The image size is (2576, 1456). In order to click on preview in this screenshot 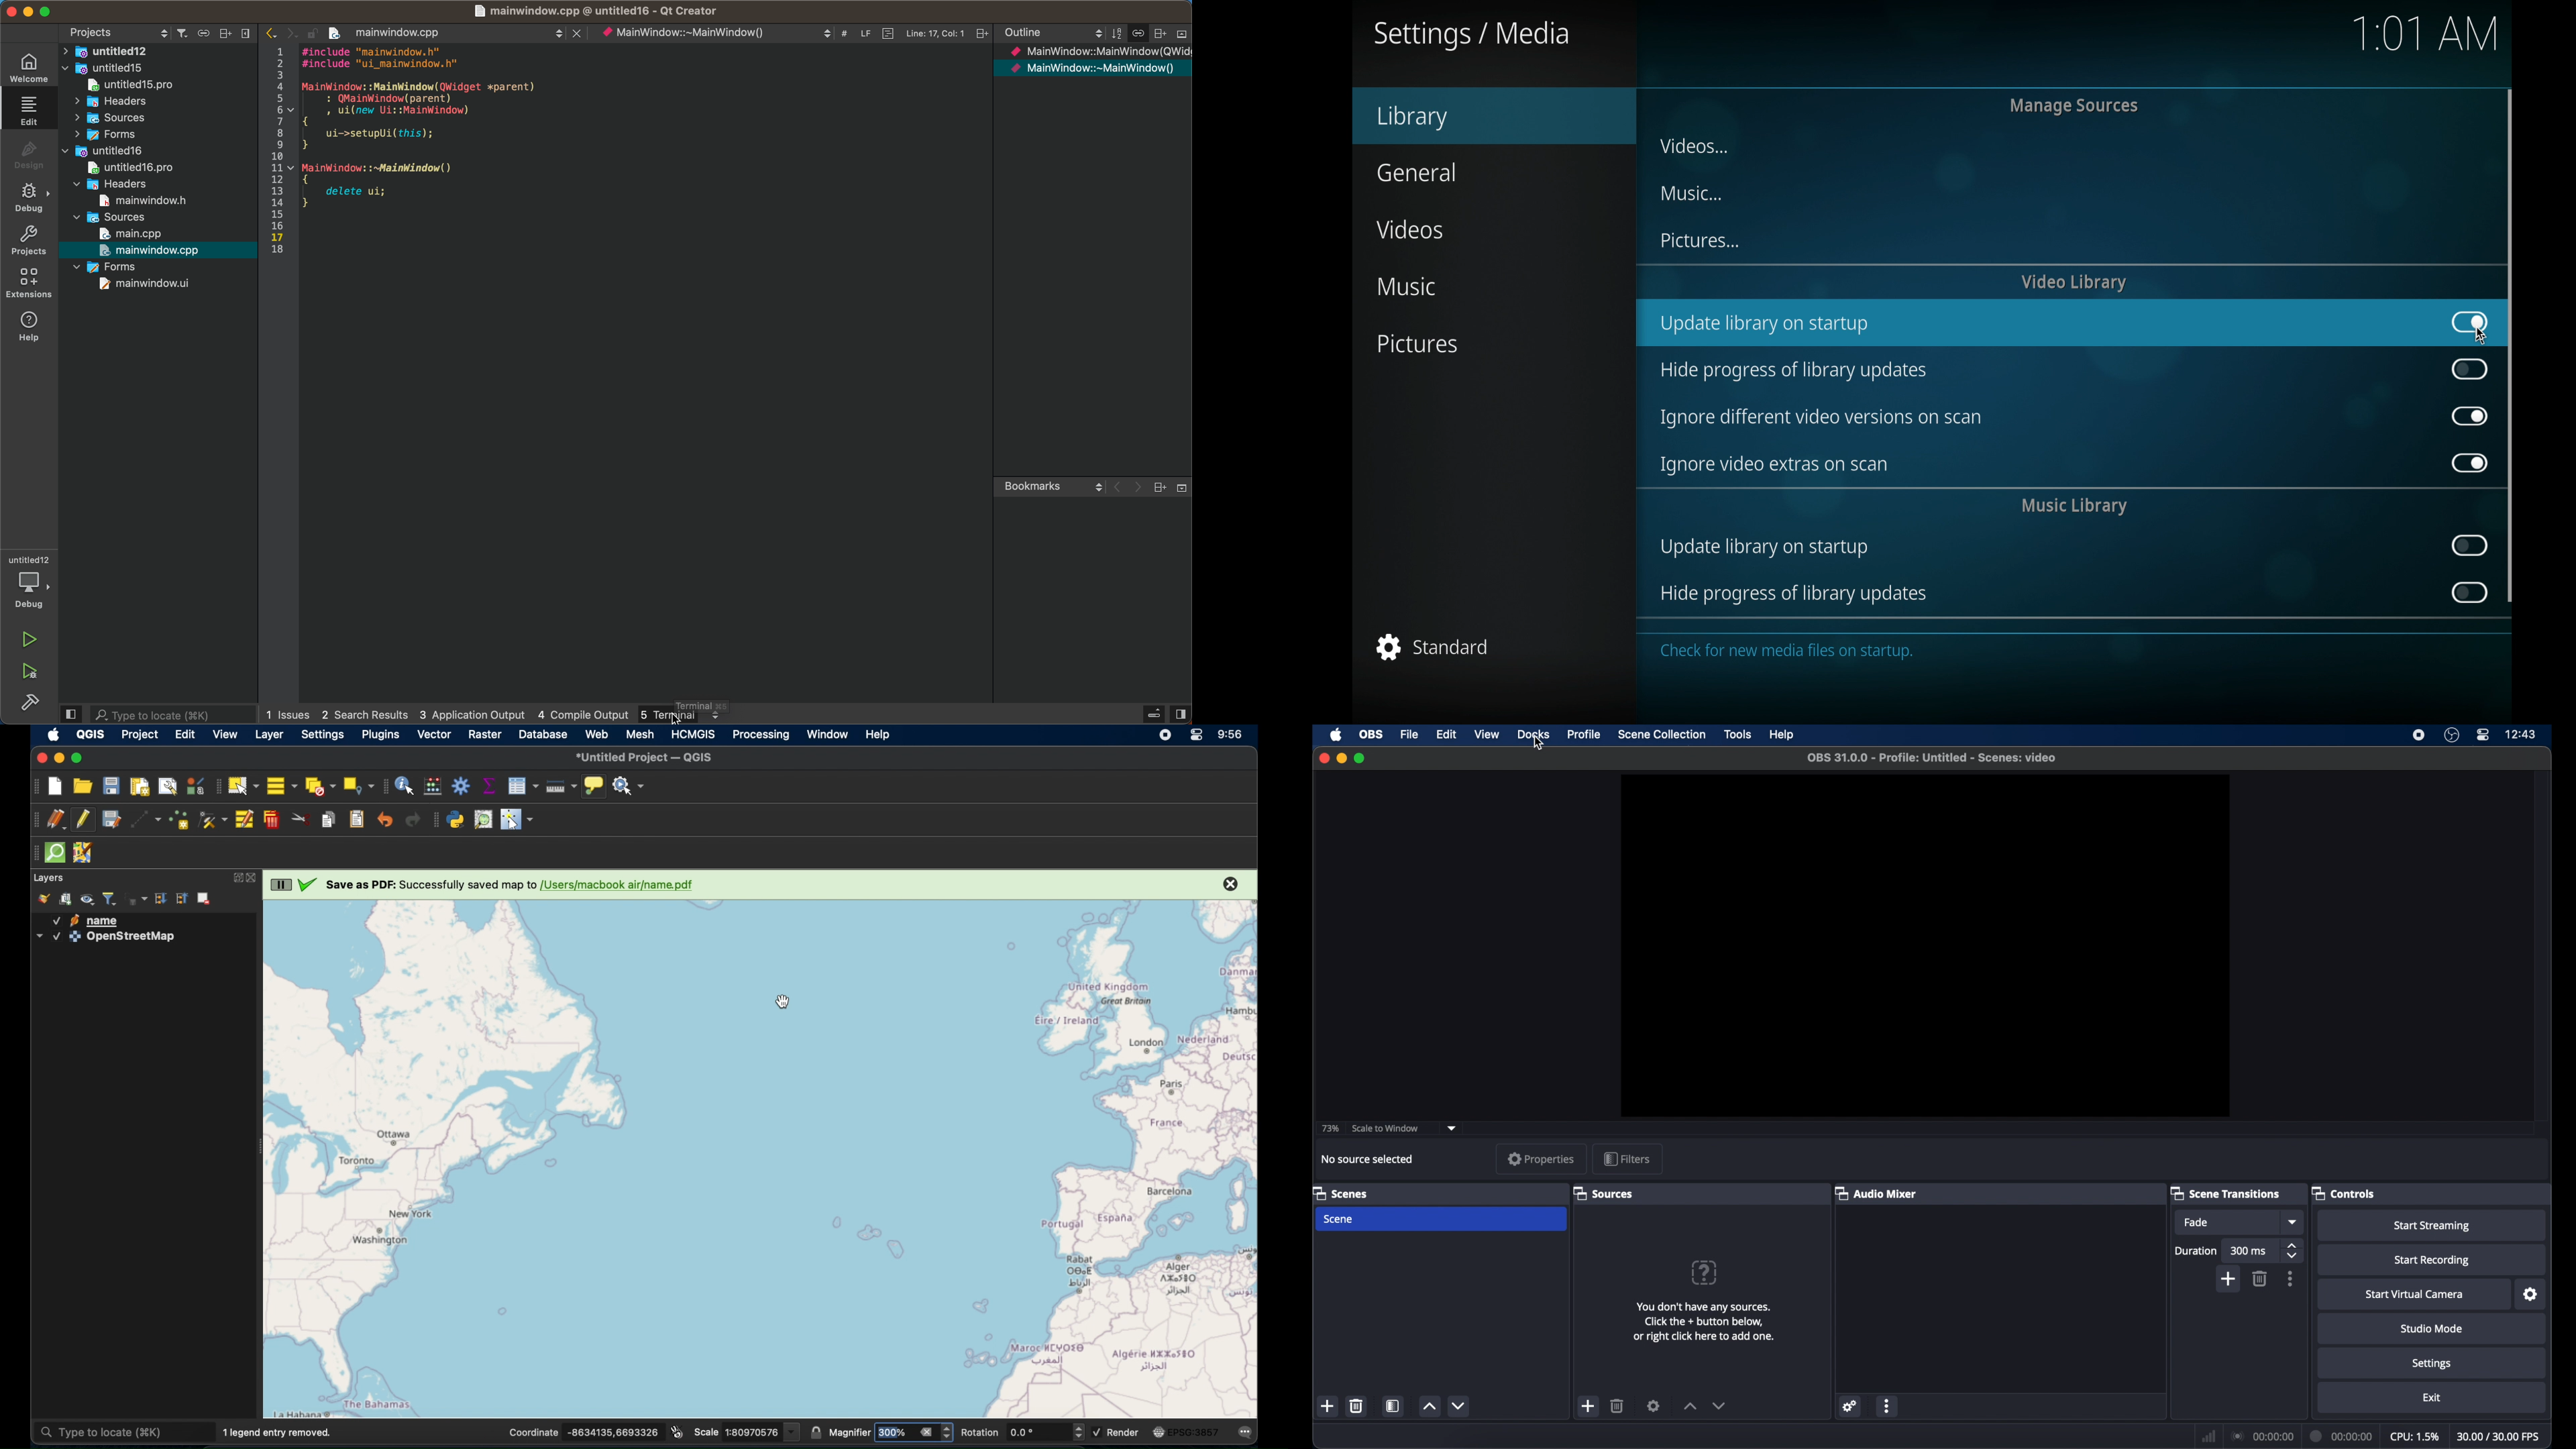, I will do `click(1923, 946)`.